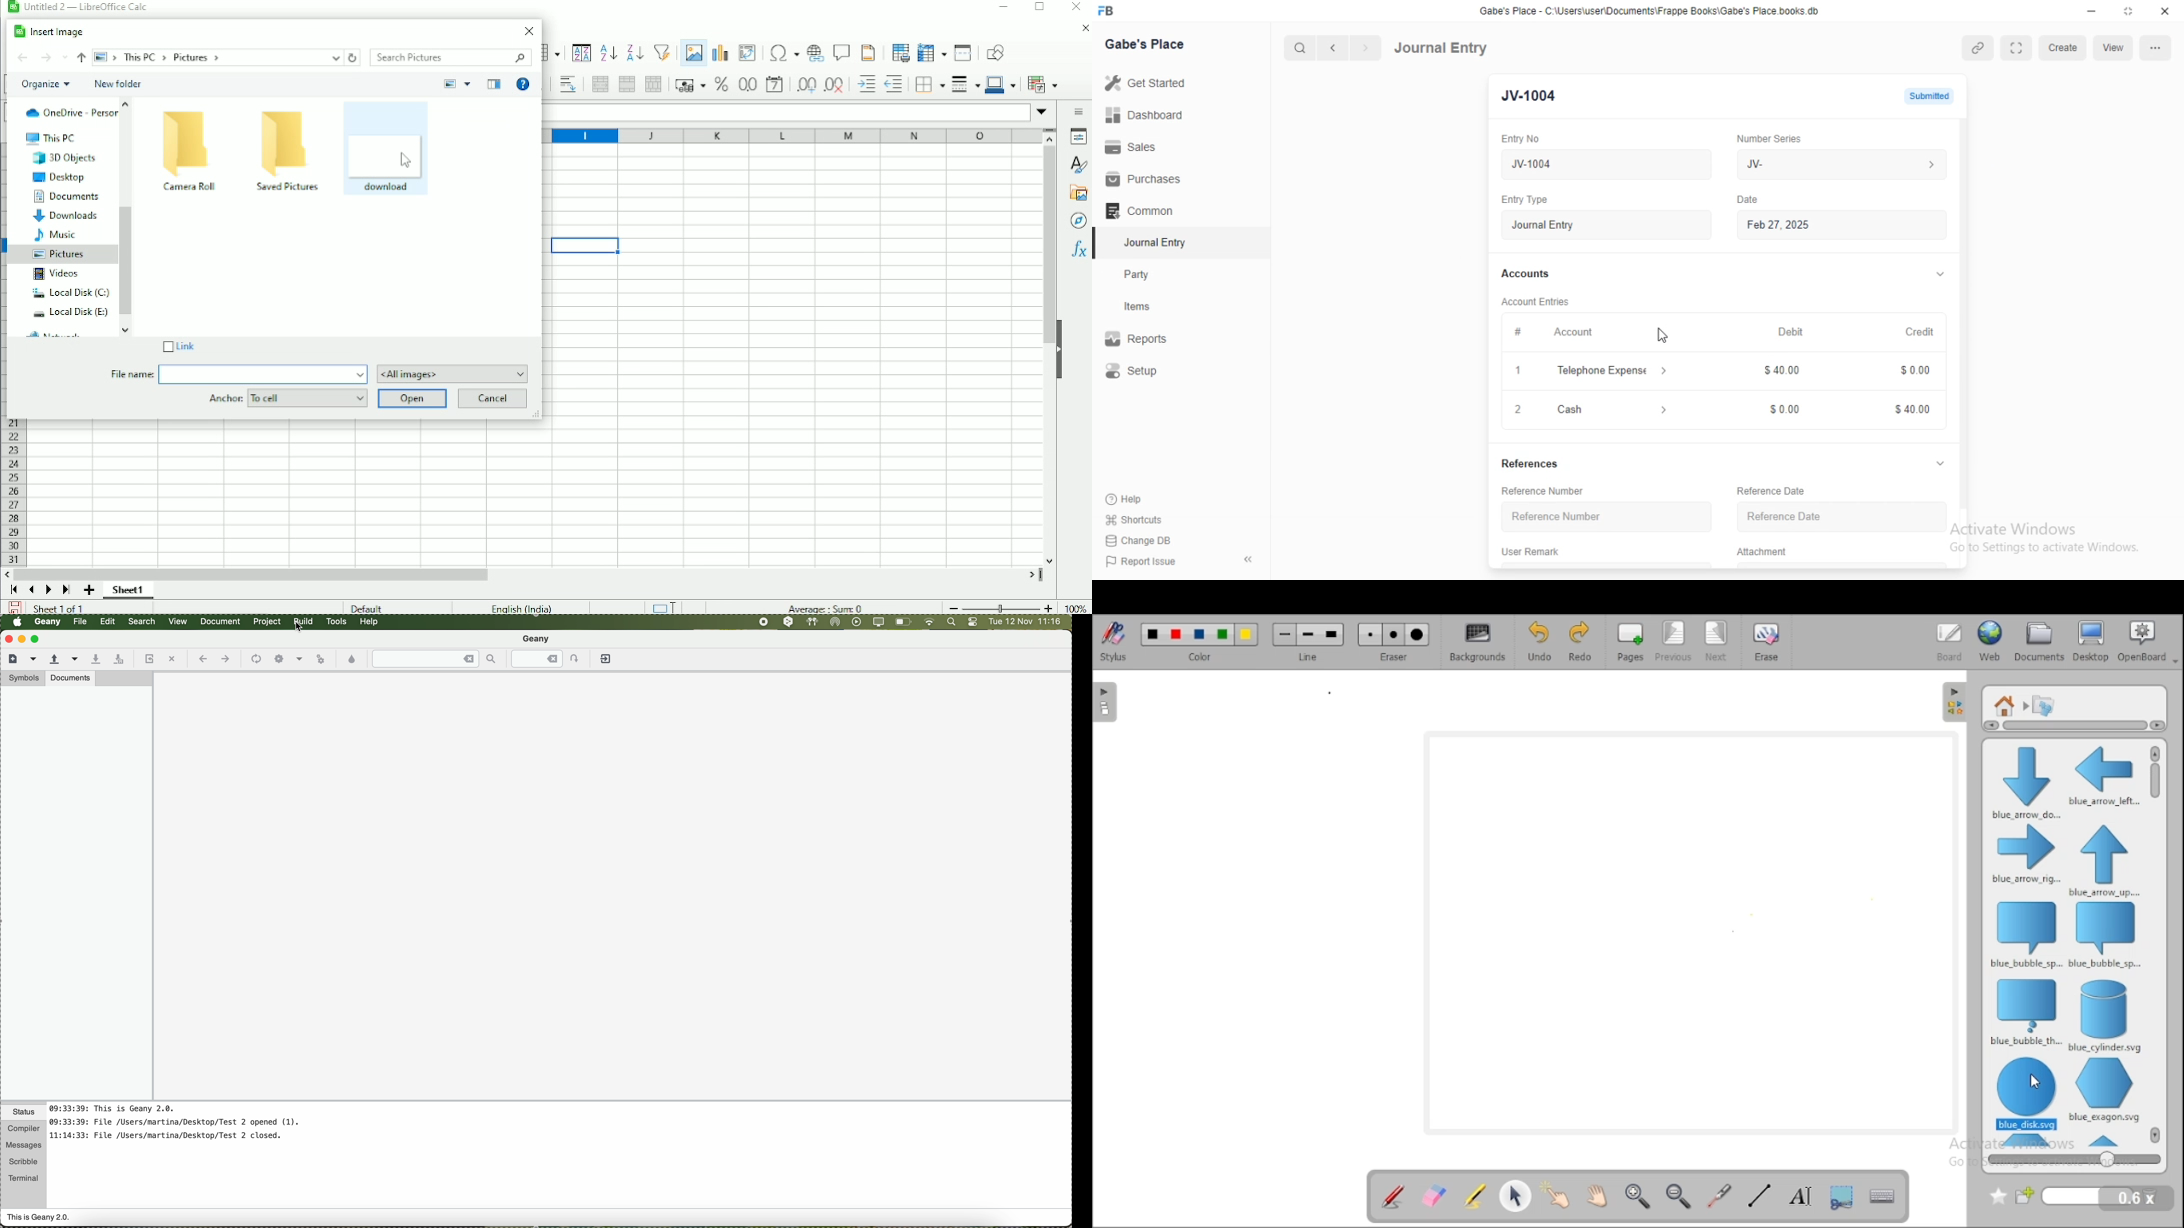 This screenshot has height=1232, width=2184. Describe the element at coordinates (1519, 137) in the screenshot. I see `Entry No` at that location.